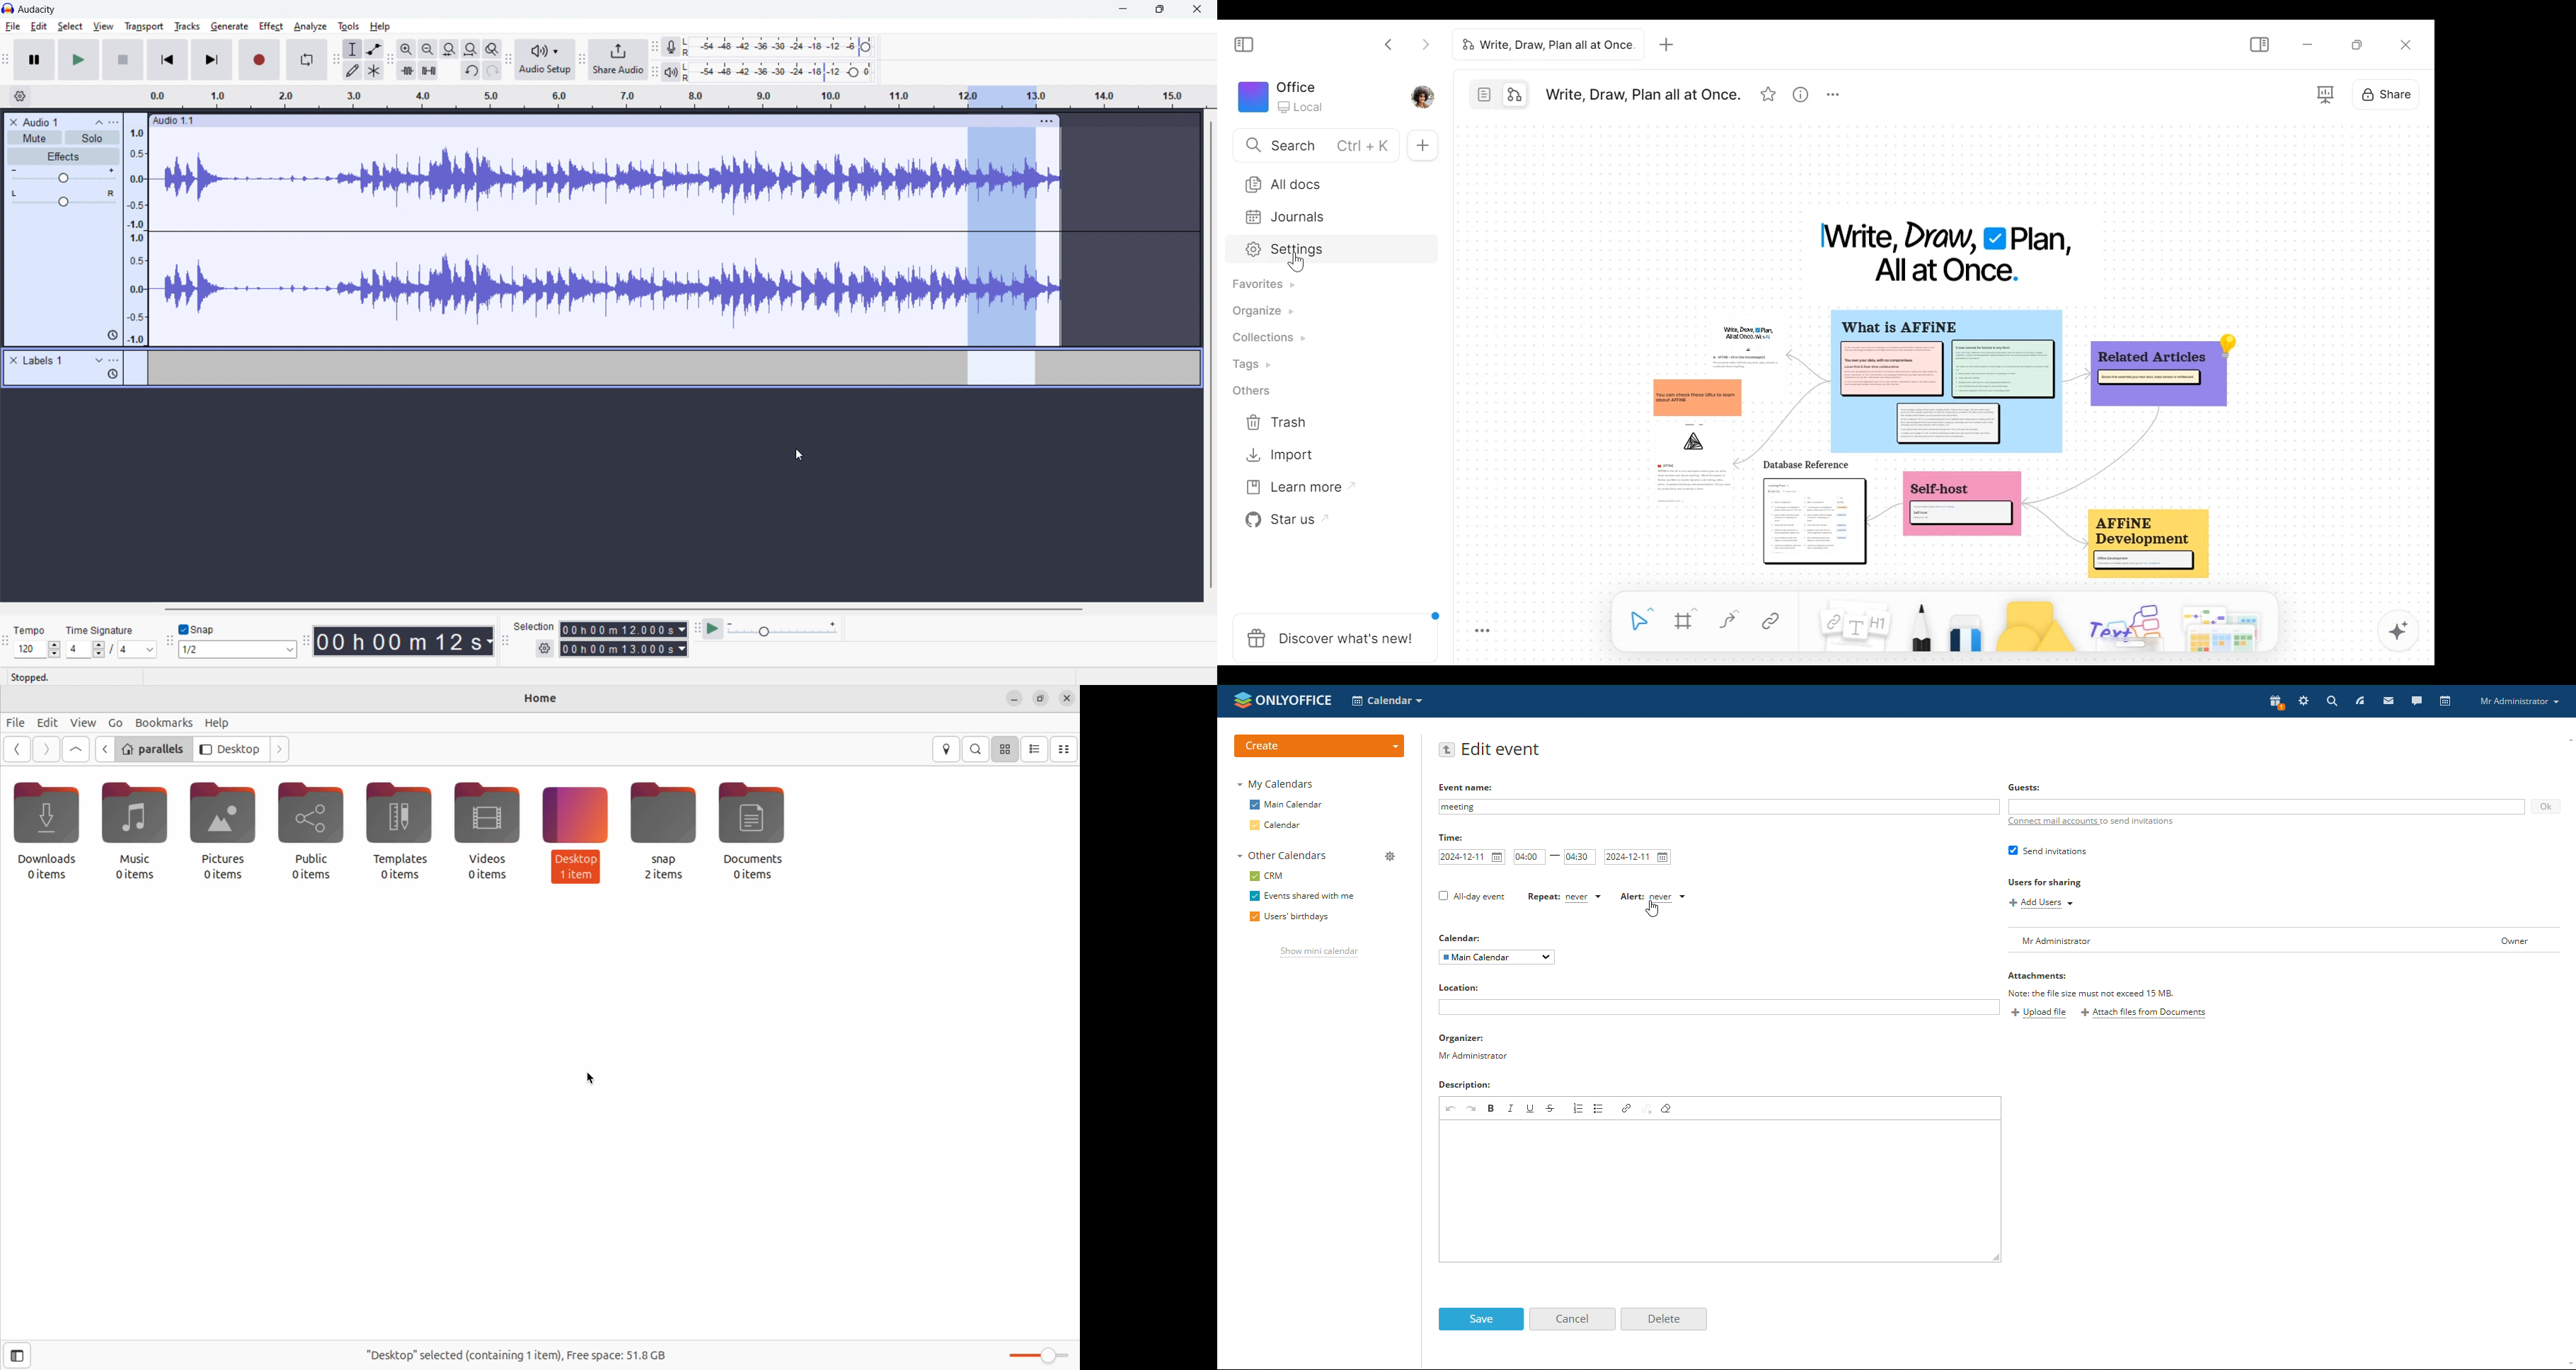  I want to click on New document, so click(1423, 143).